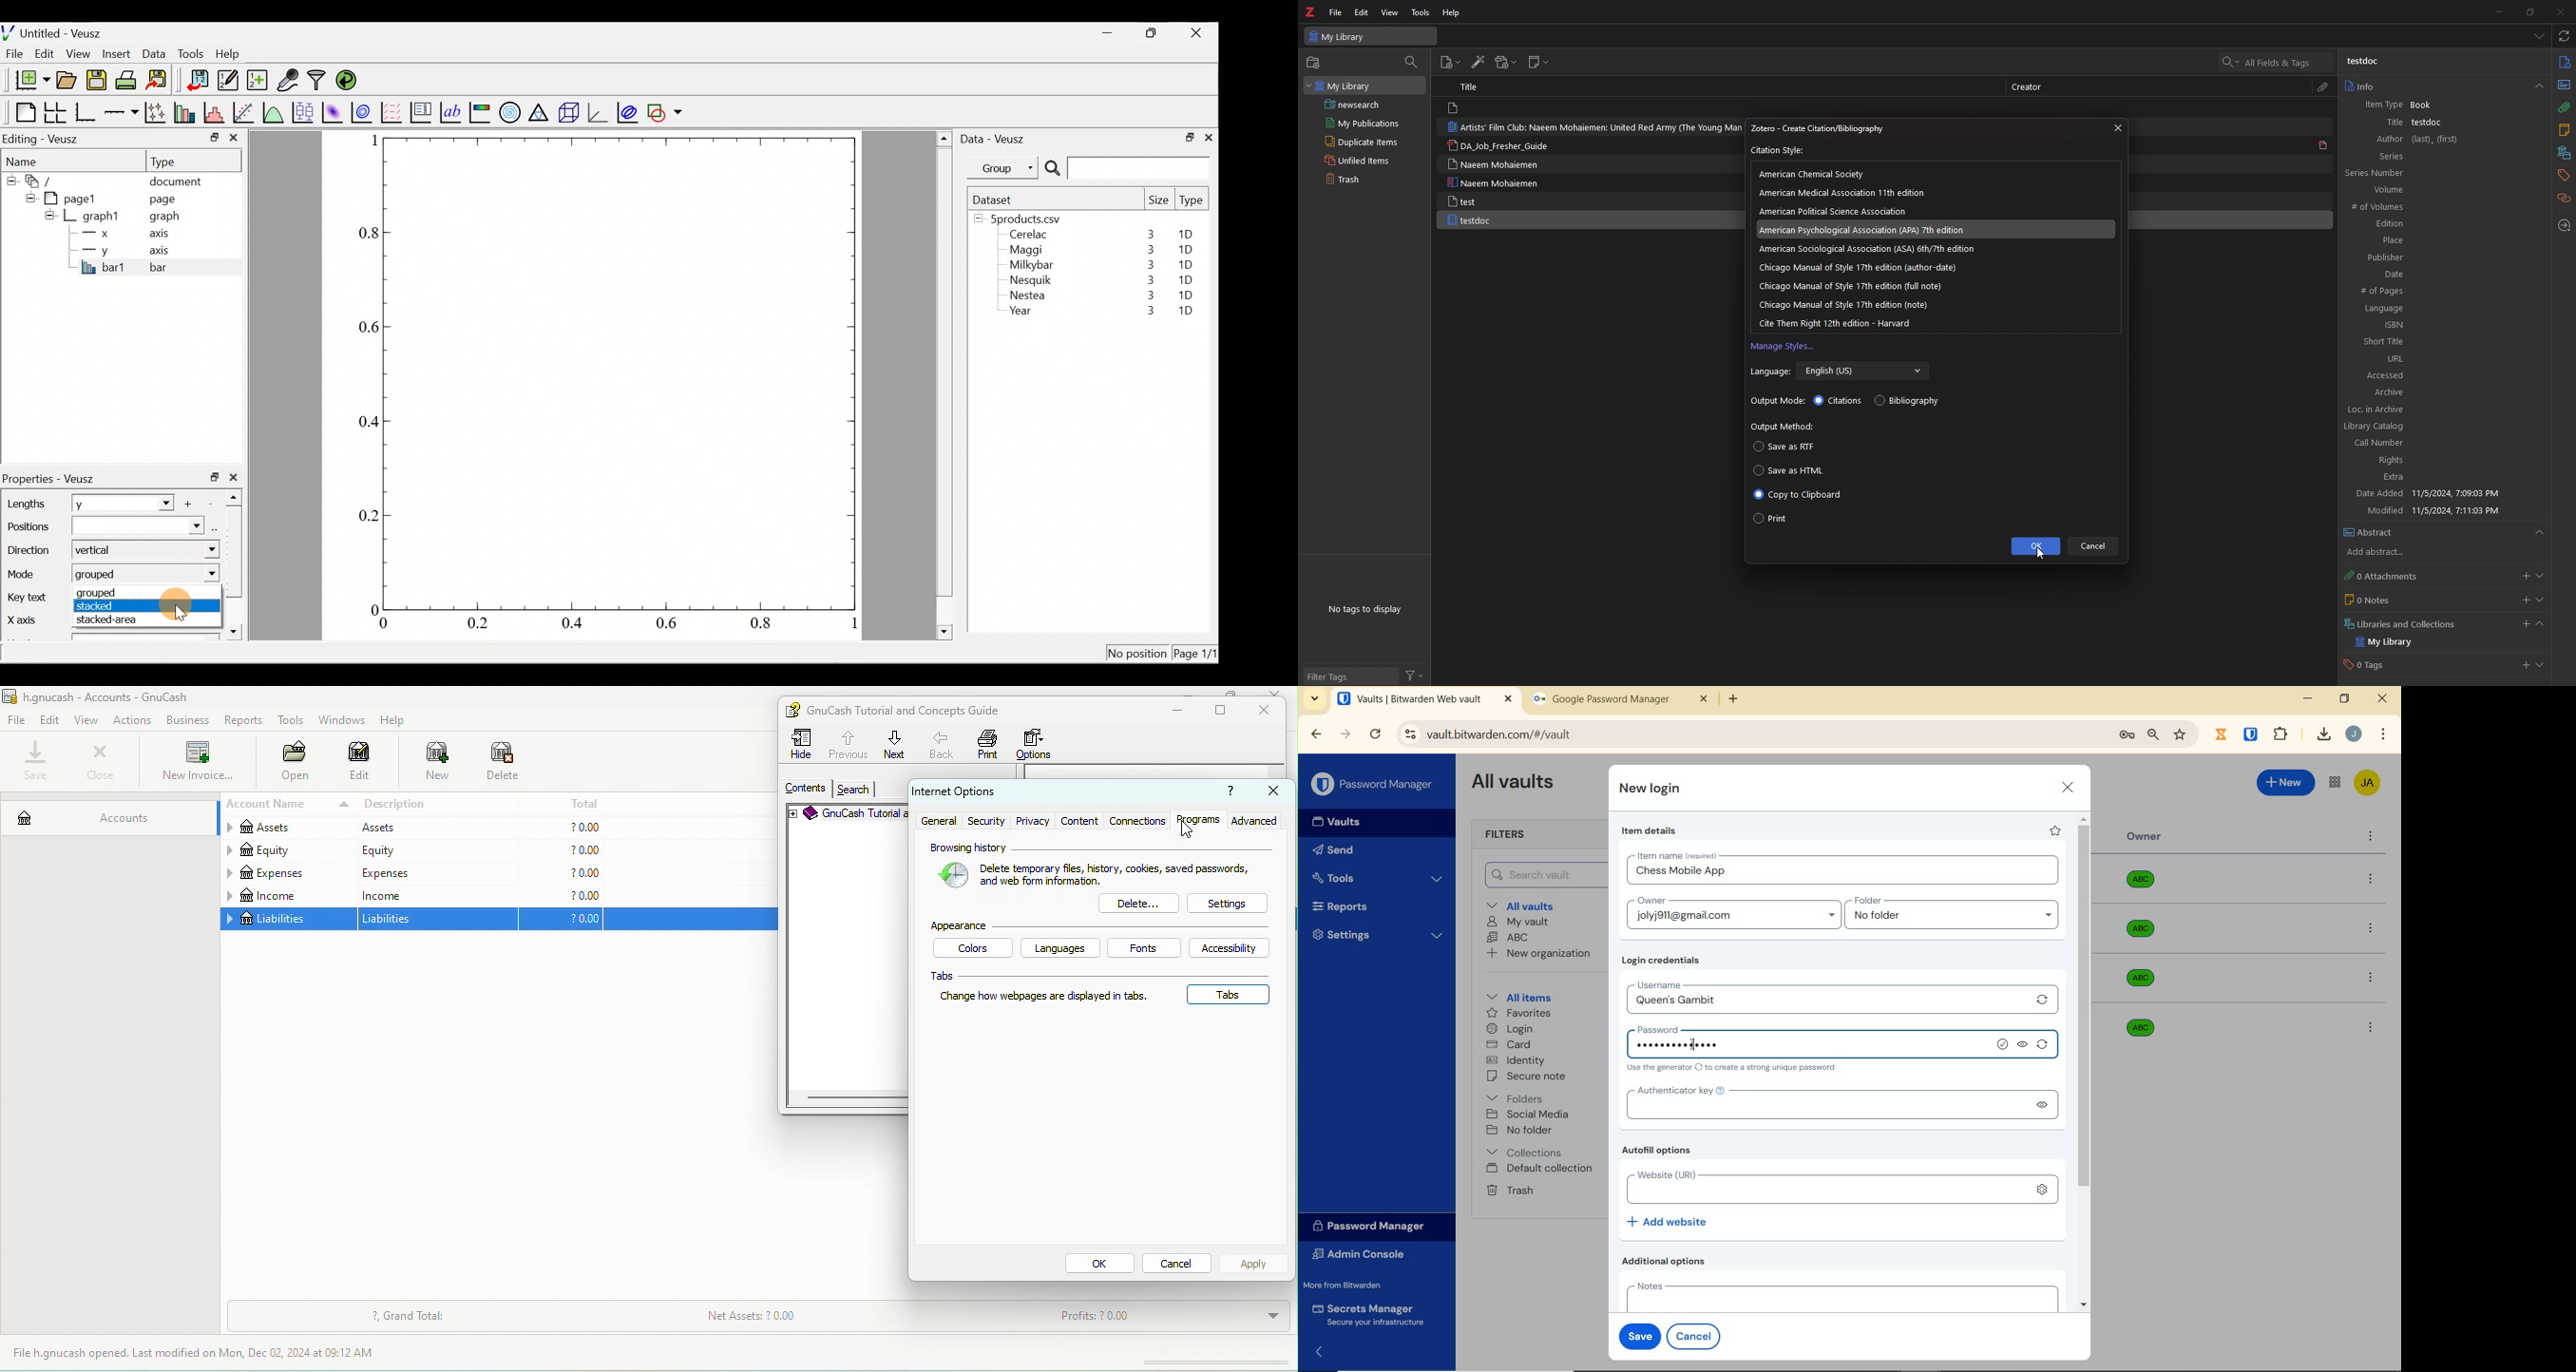 This screenshot has height=1372, width=2576. Describe the element at coordinates (2442, 156) in the screenshot. I see `Series` at that location.